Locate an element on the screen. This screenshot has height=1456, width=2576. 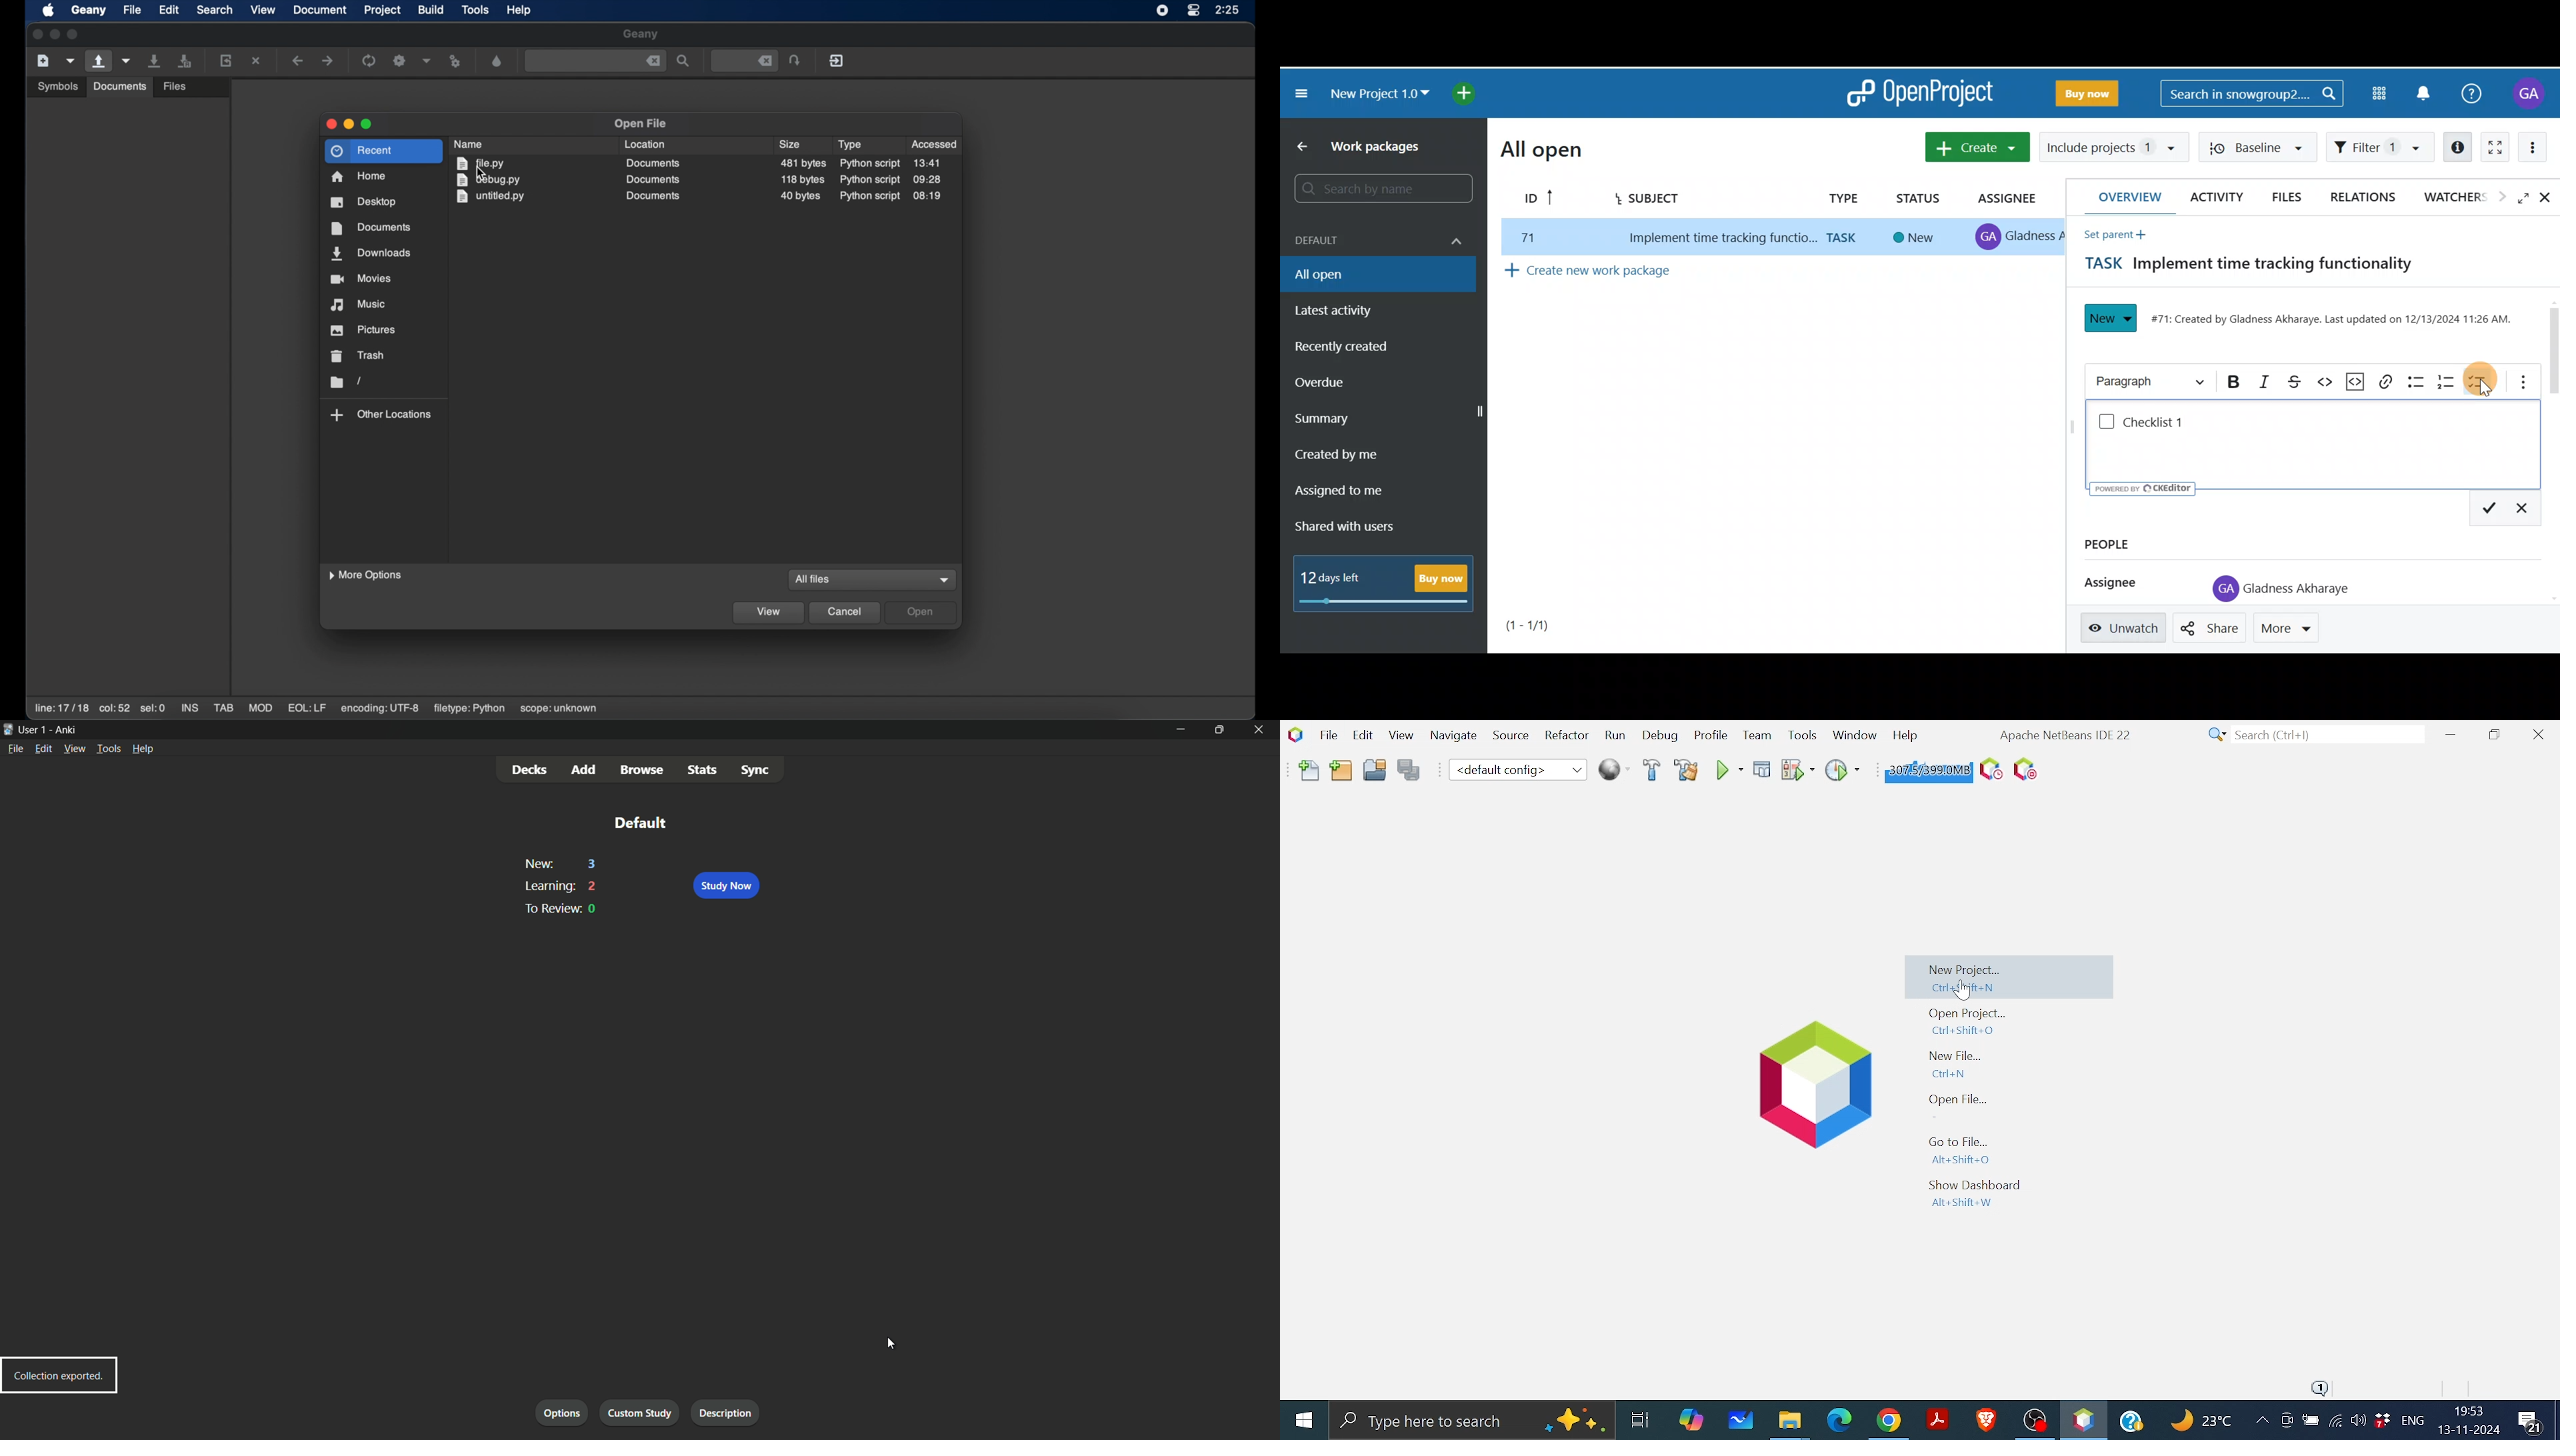
import file is located at coordinates (730, 1413).